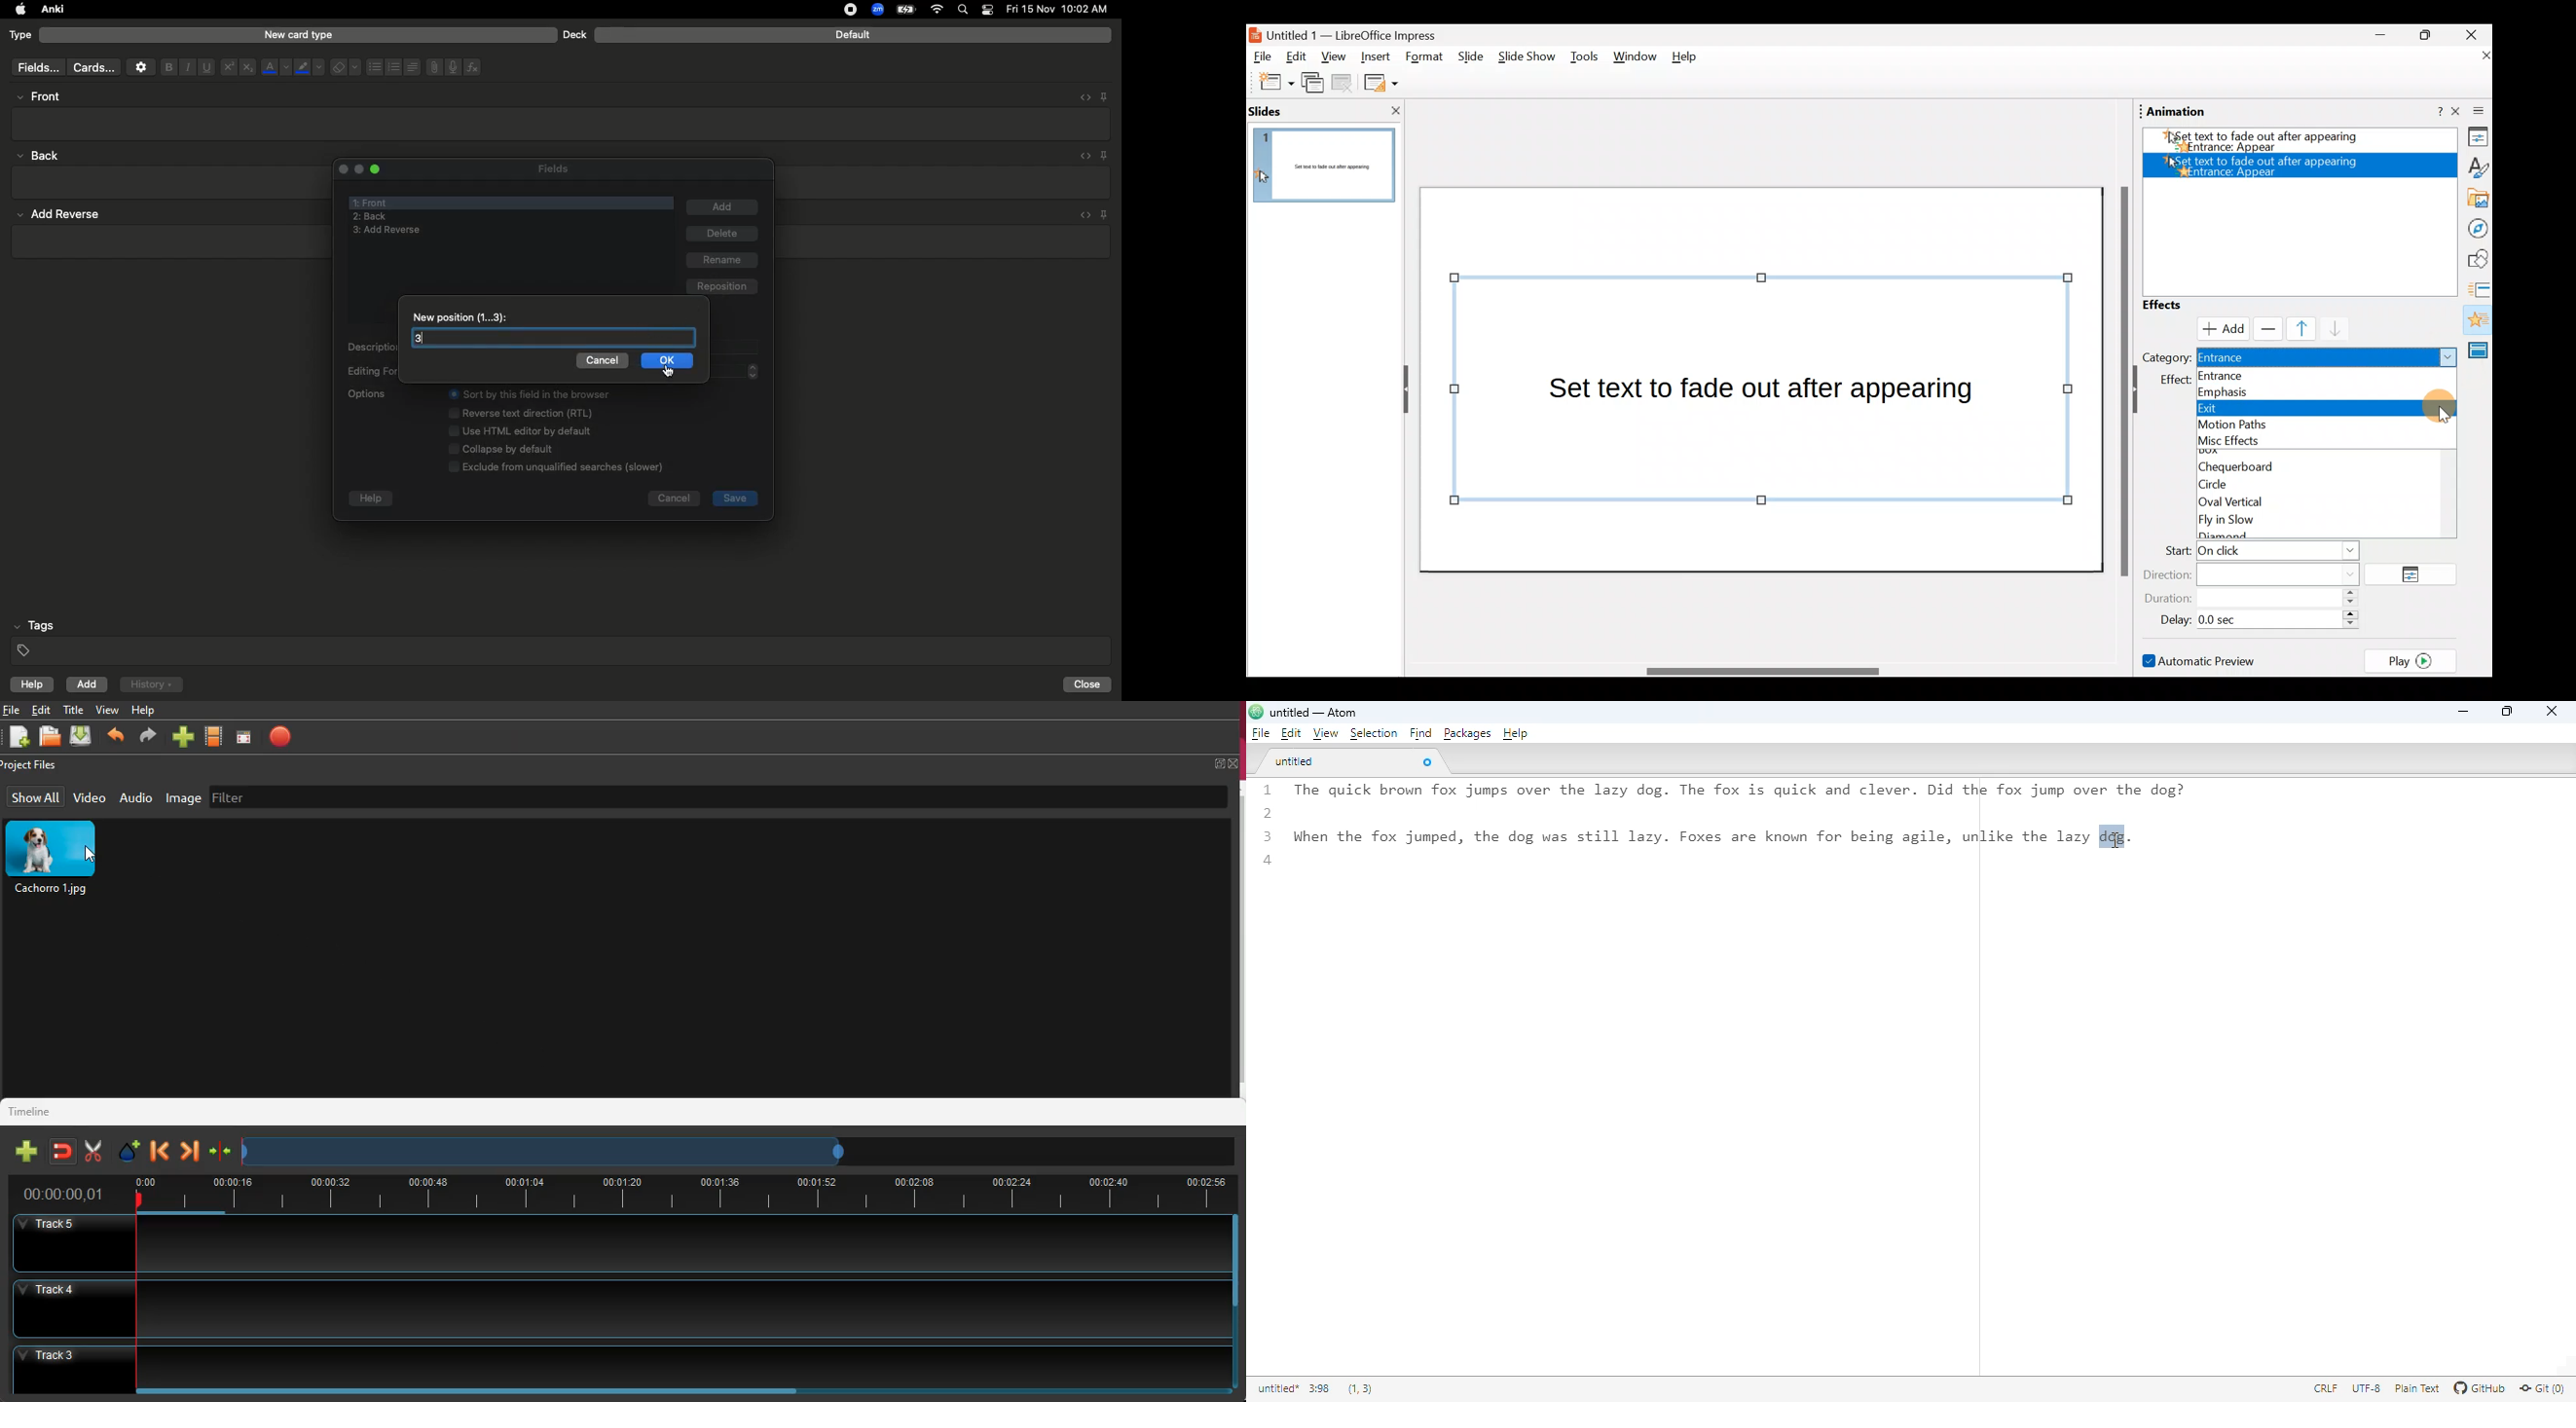 This screenshot has width=2576, height=1428. What do you see at coordinates (722, 285) in the screenshot?
I see `reposition` at bounding box center [722, 285].